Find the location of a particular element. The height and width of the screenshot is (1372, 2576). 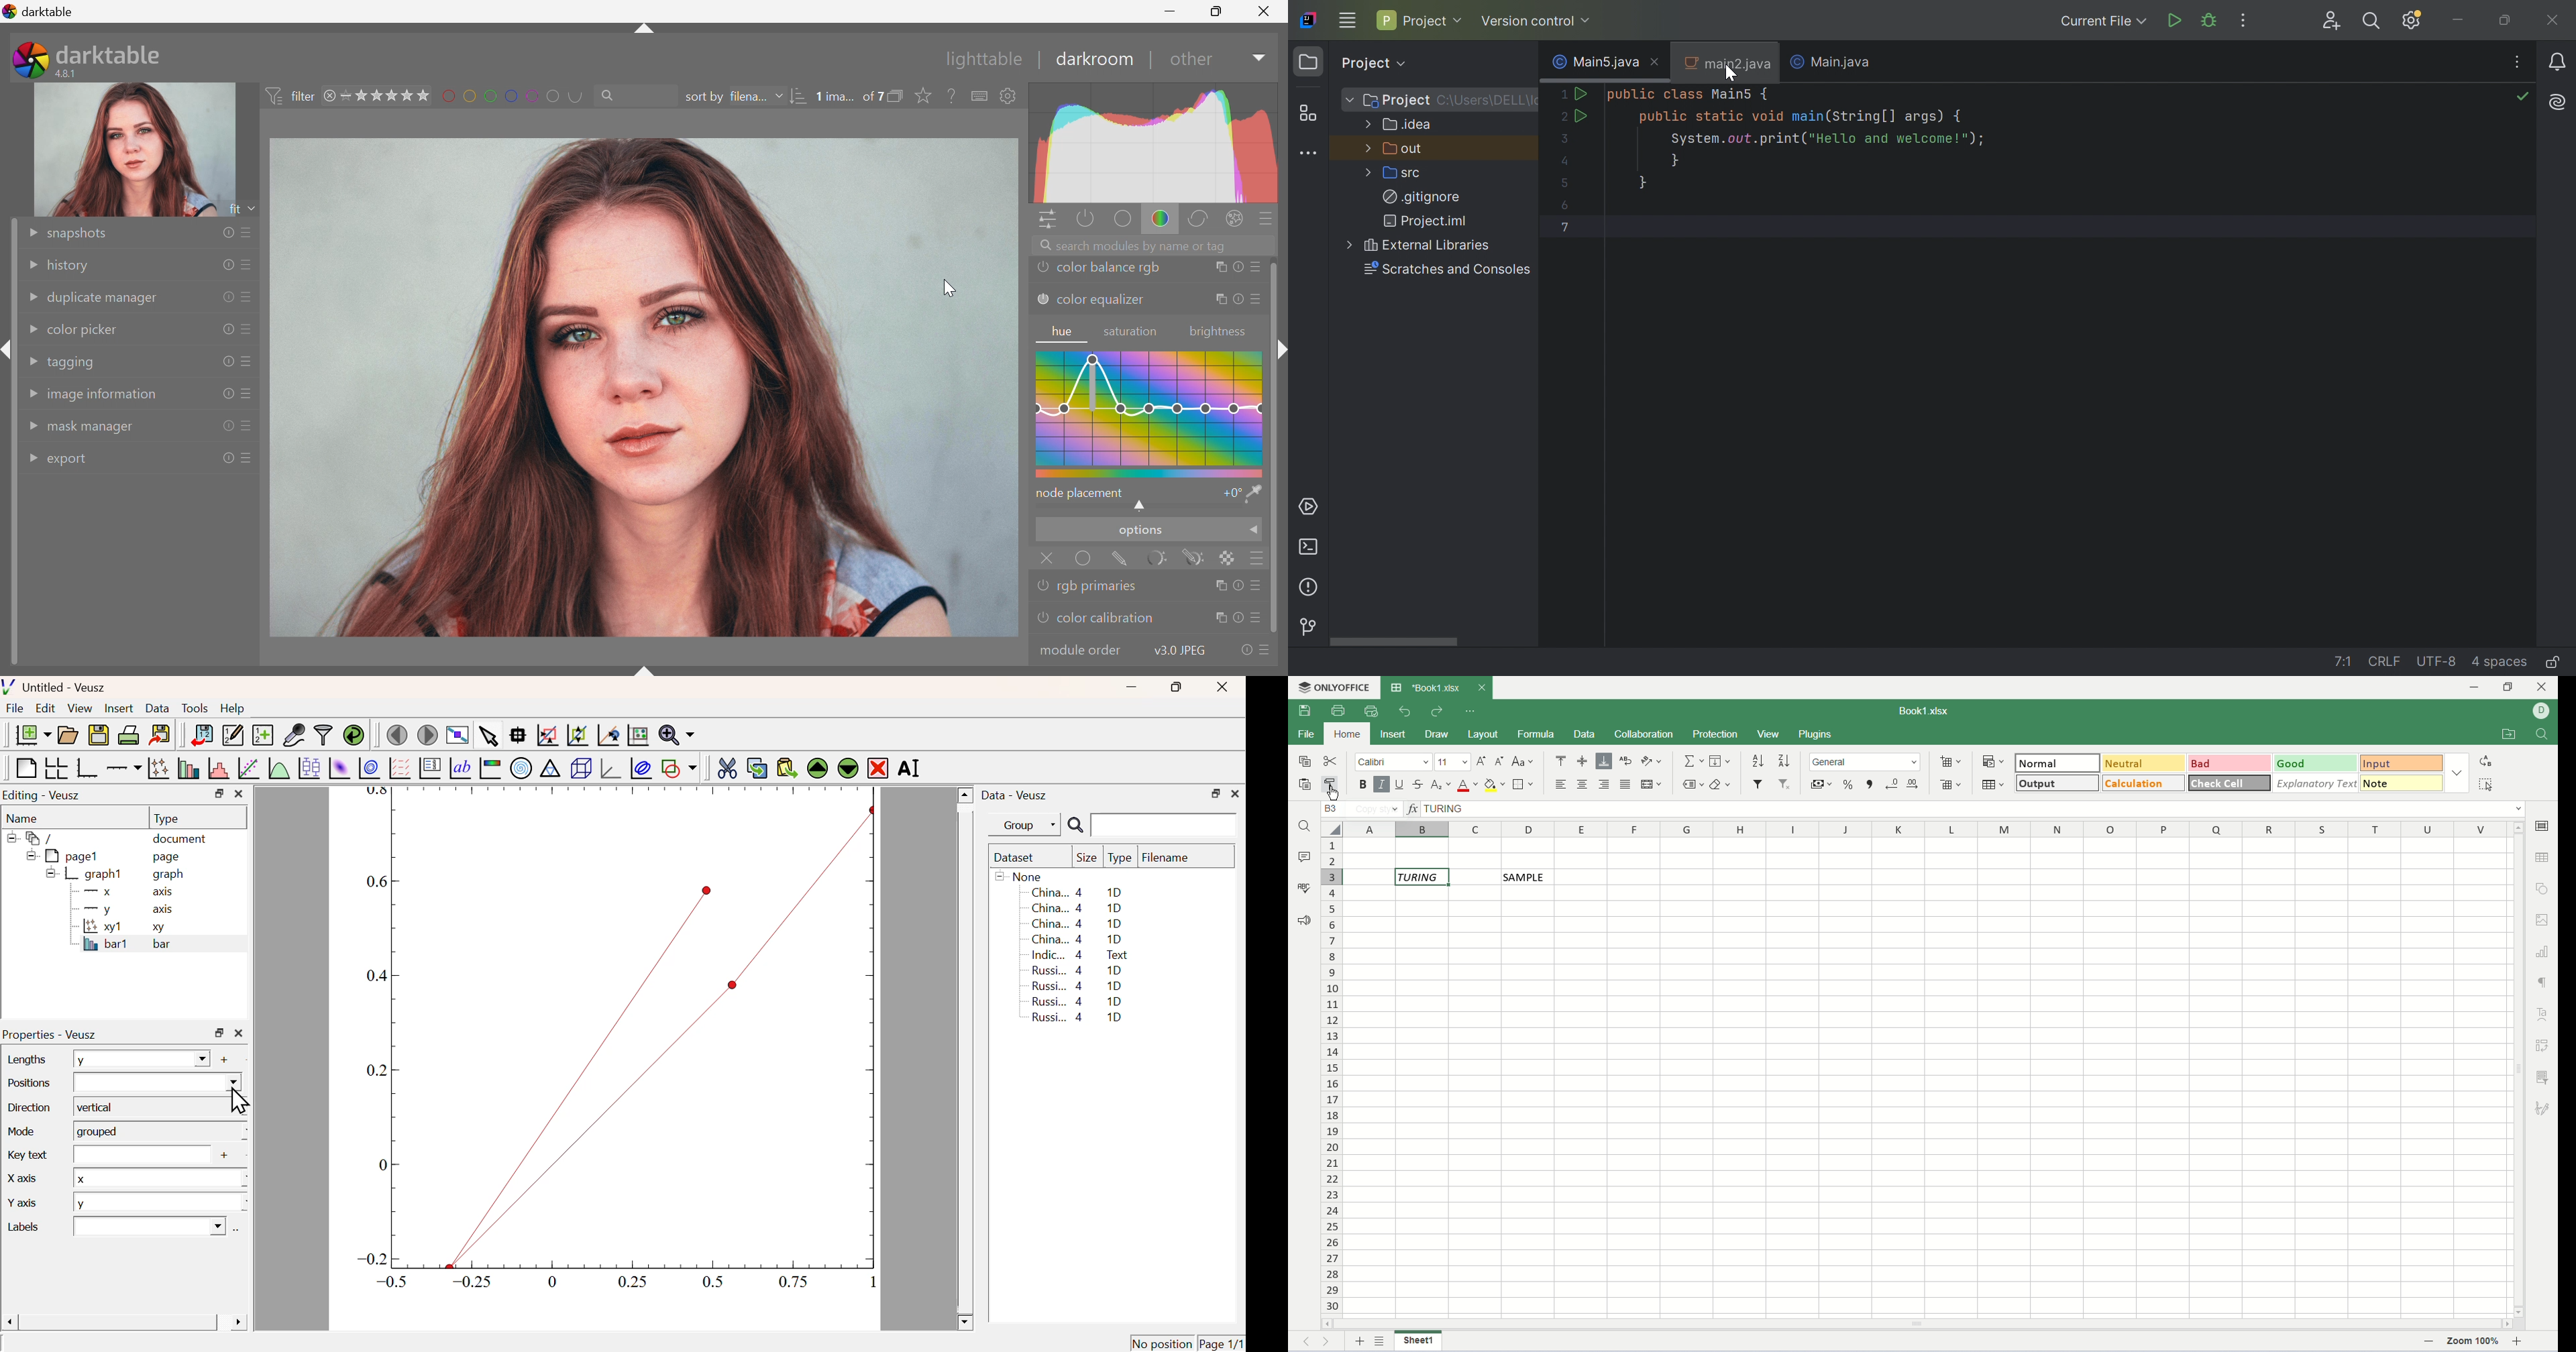

Search modules by name or tags is located at coordinates (1156, 245).